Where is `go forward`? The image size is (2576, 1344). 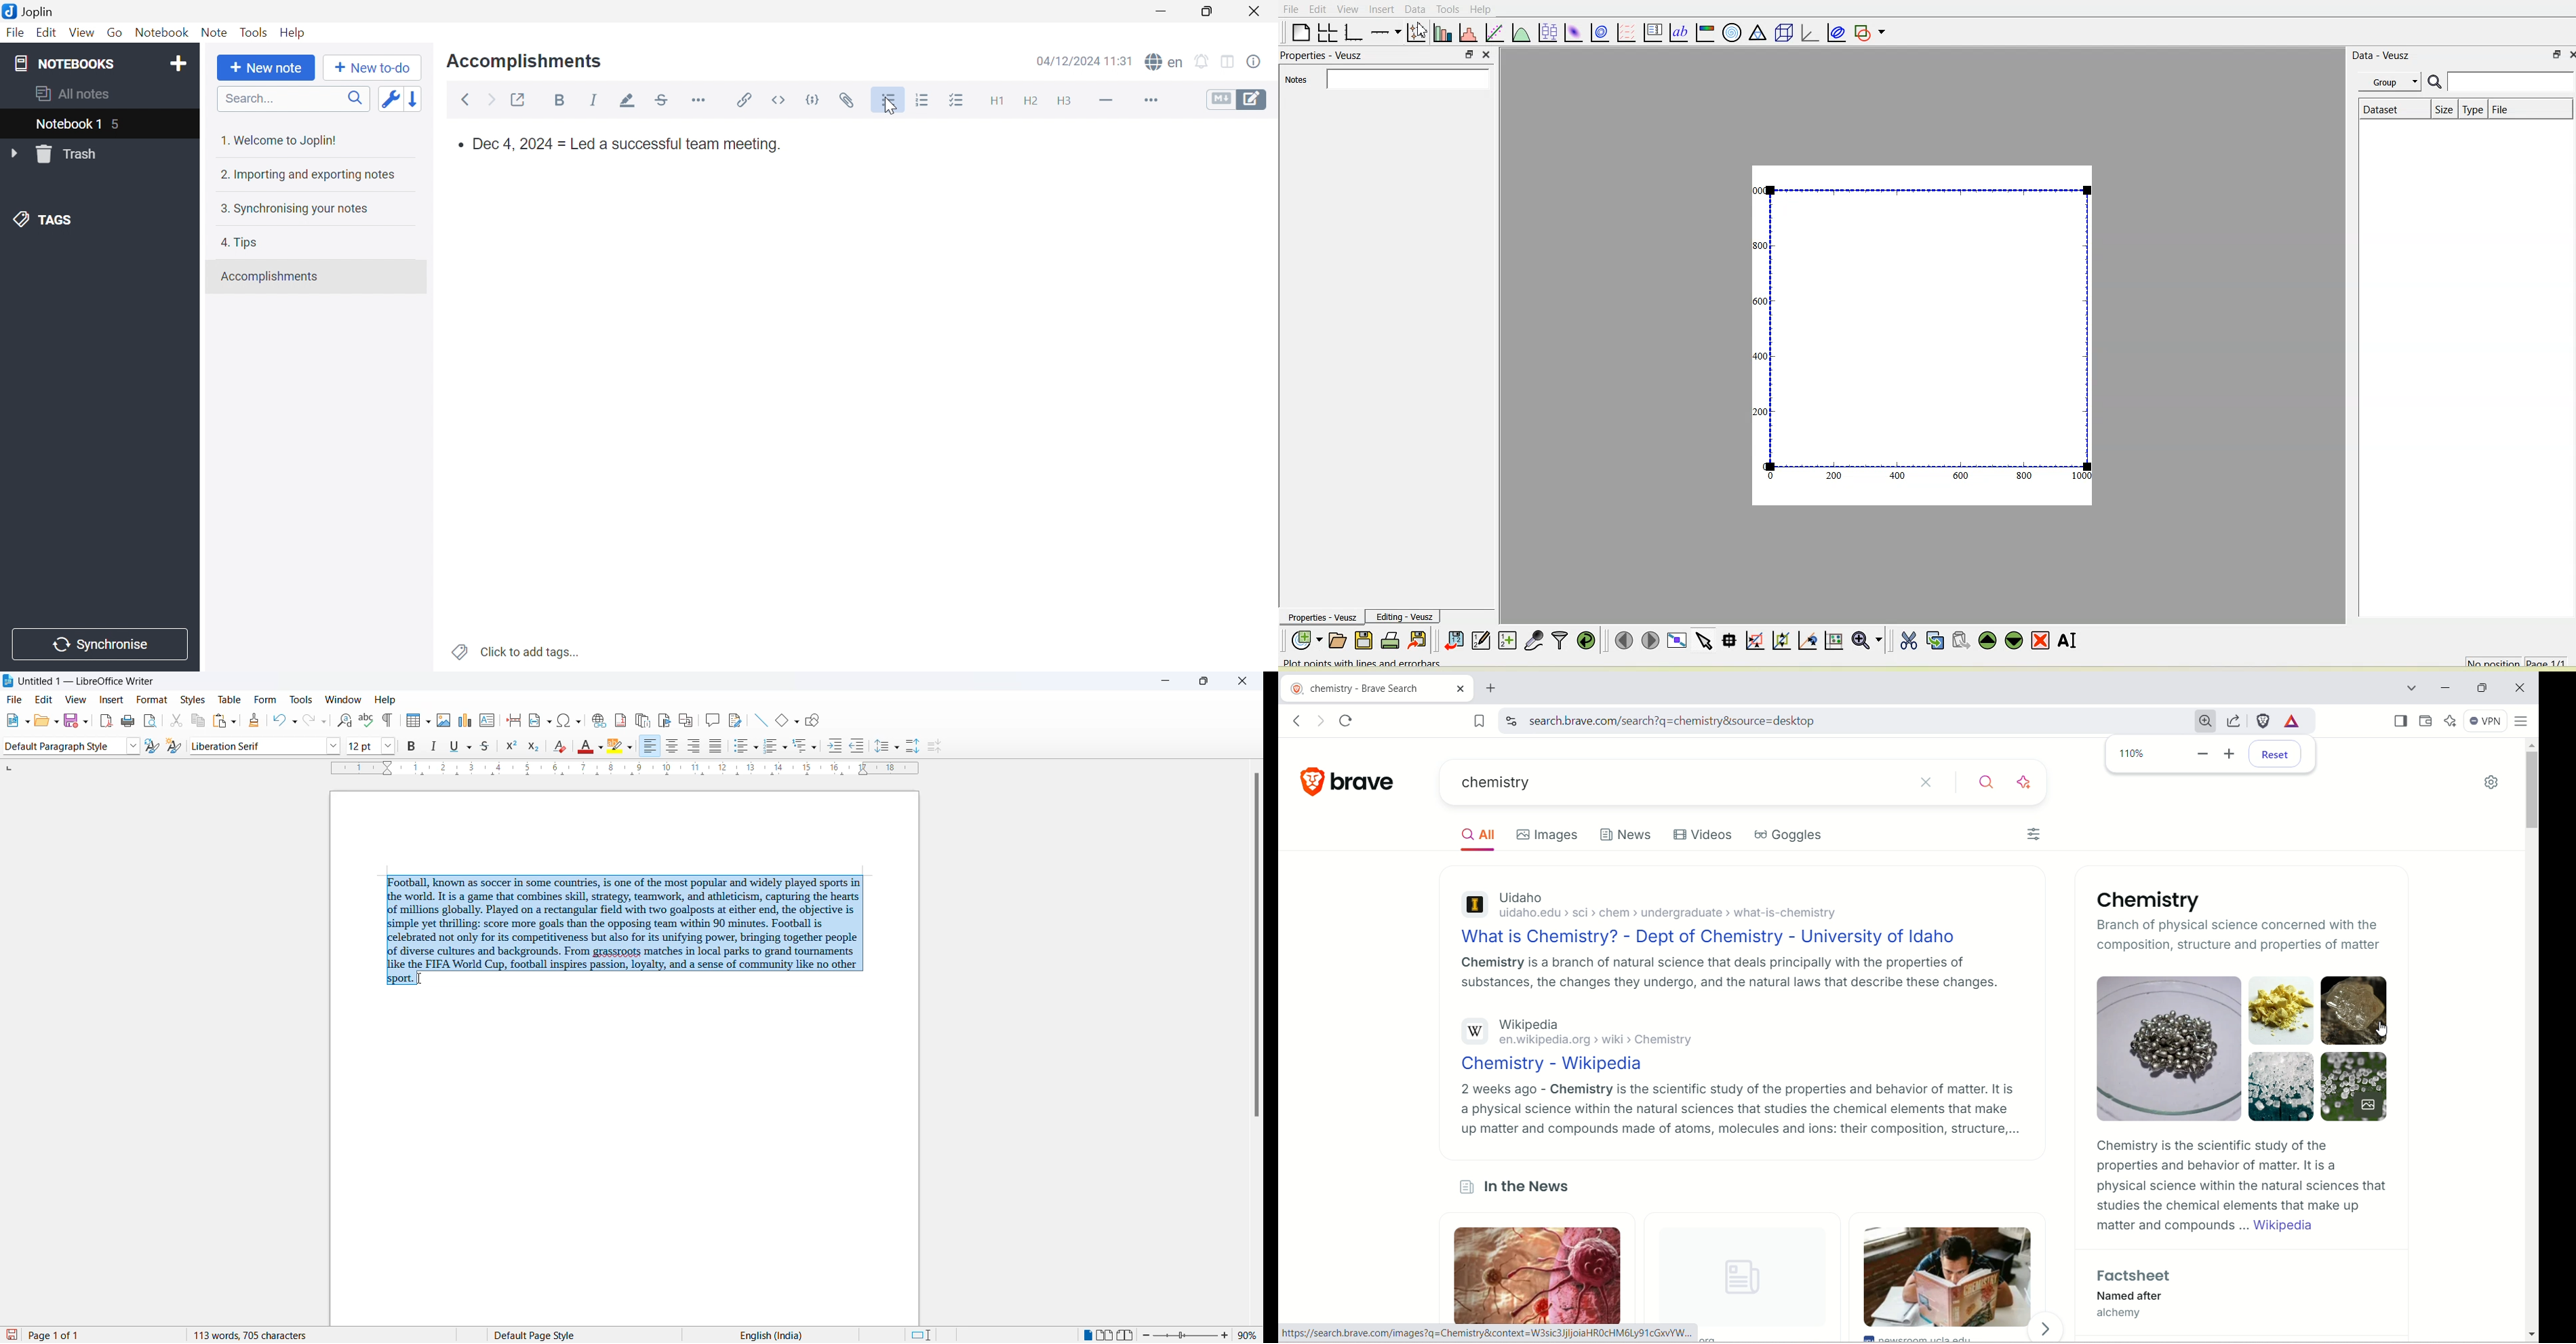 go forward is located at coordinates (1323, 721).